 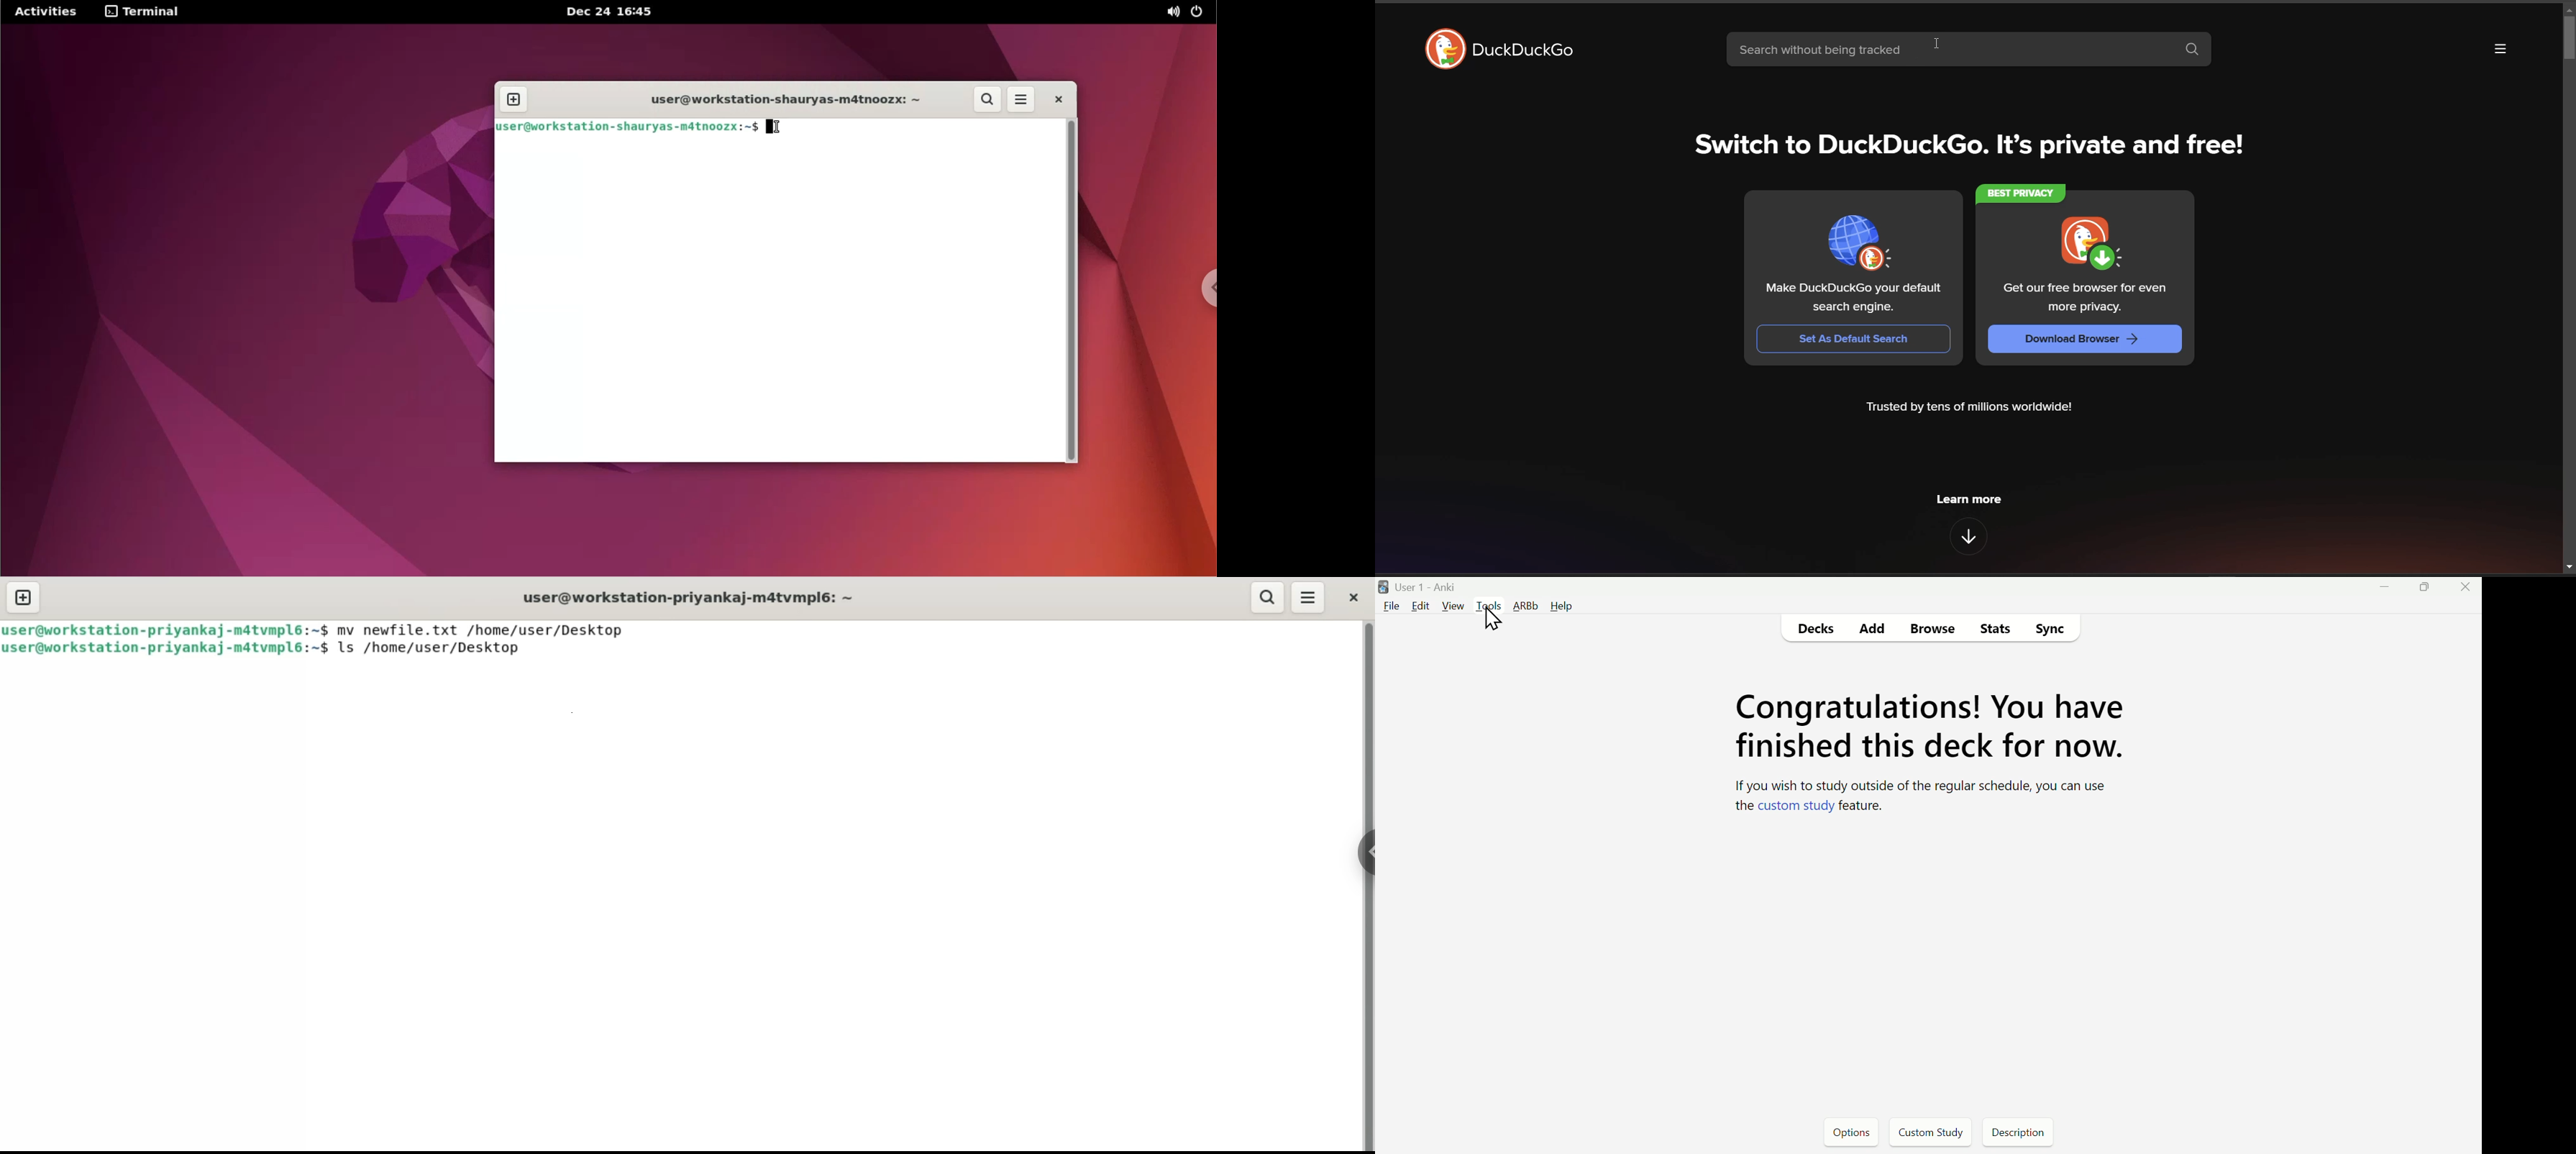 What do you see at coordinates (2050, 631) in the screenshot?
I see `Sync` at bounding box center [2050, 631].